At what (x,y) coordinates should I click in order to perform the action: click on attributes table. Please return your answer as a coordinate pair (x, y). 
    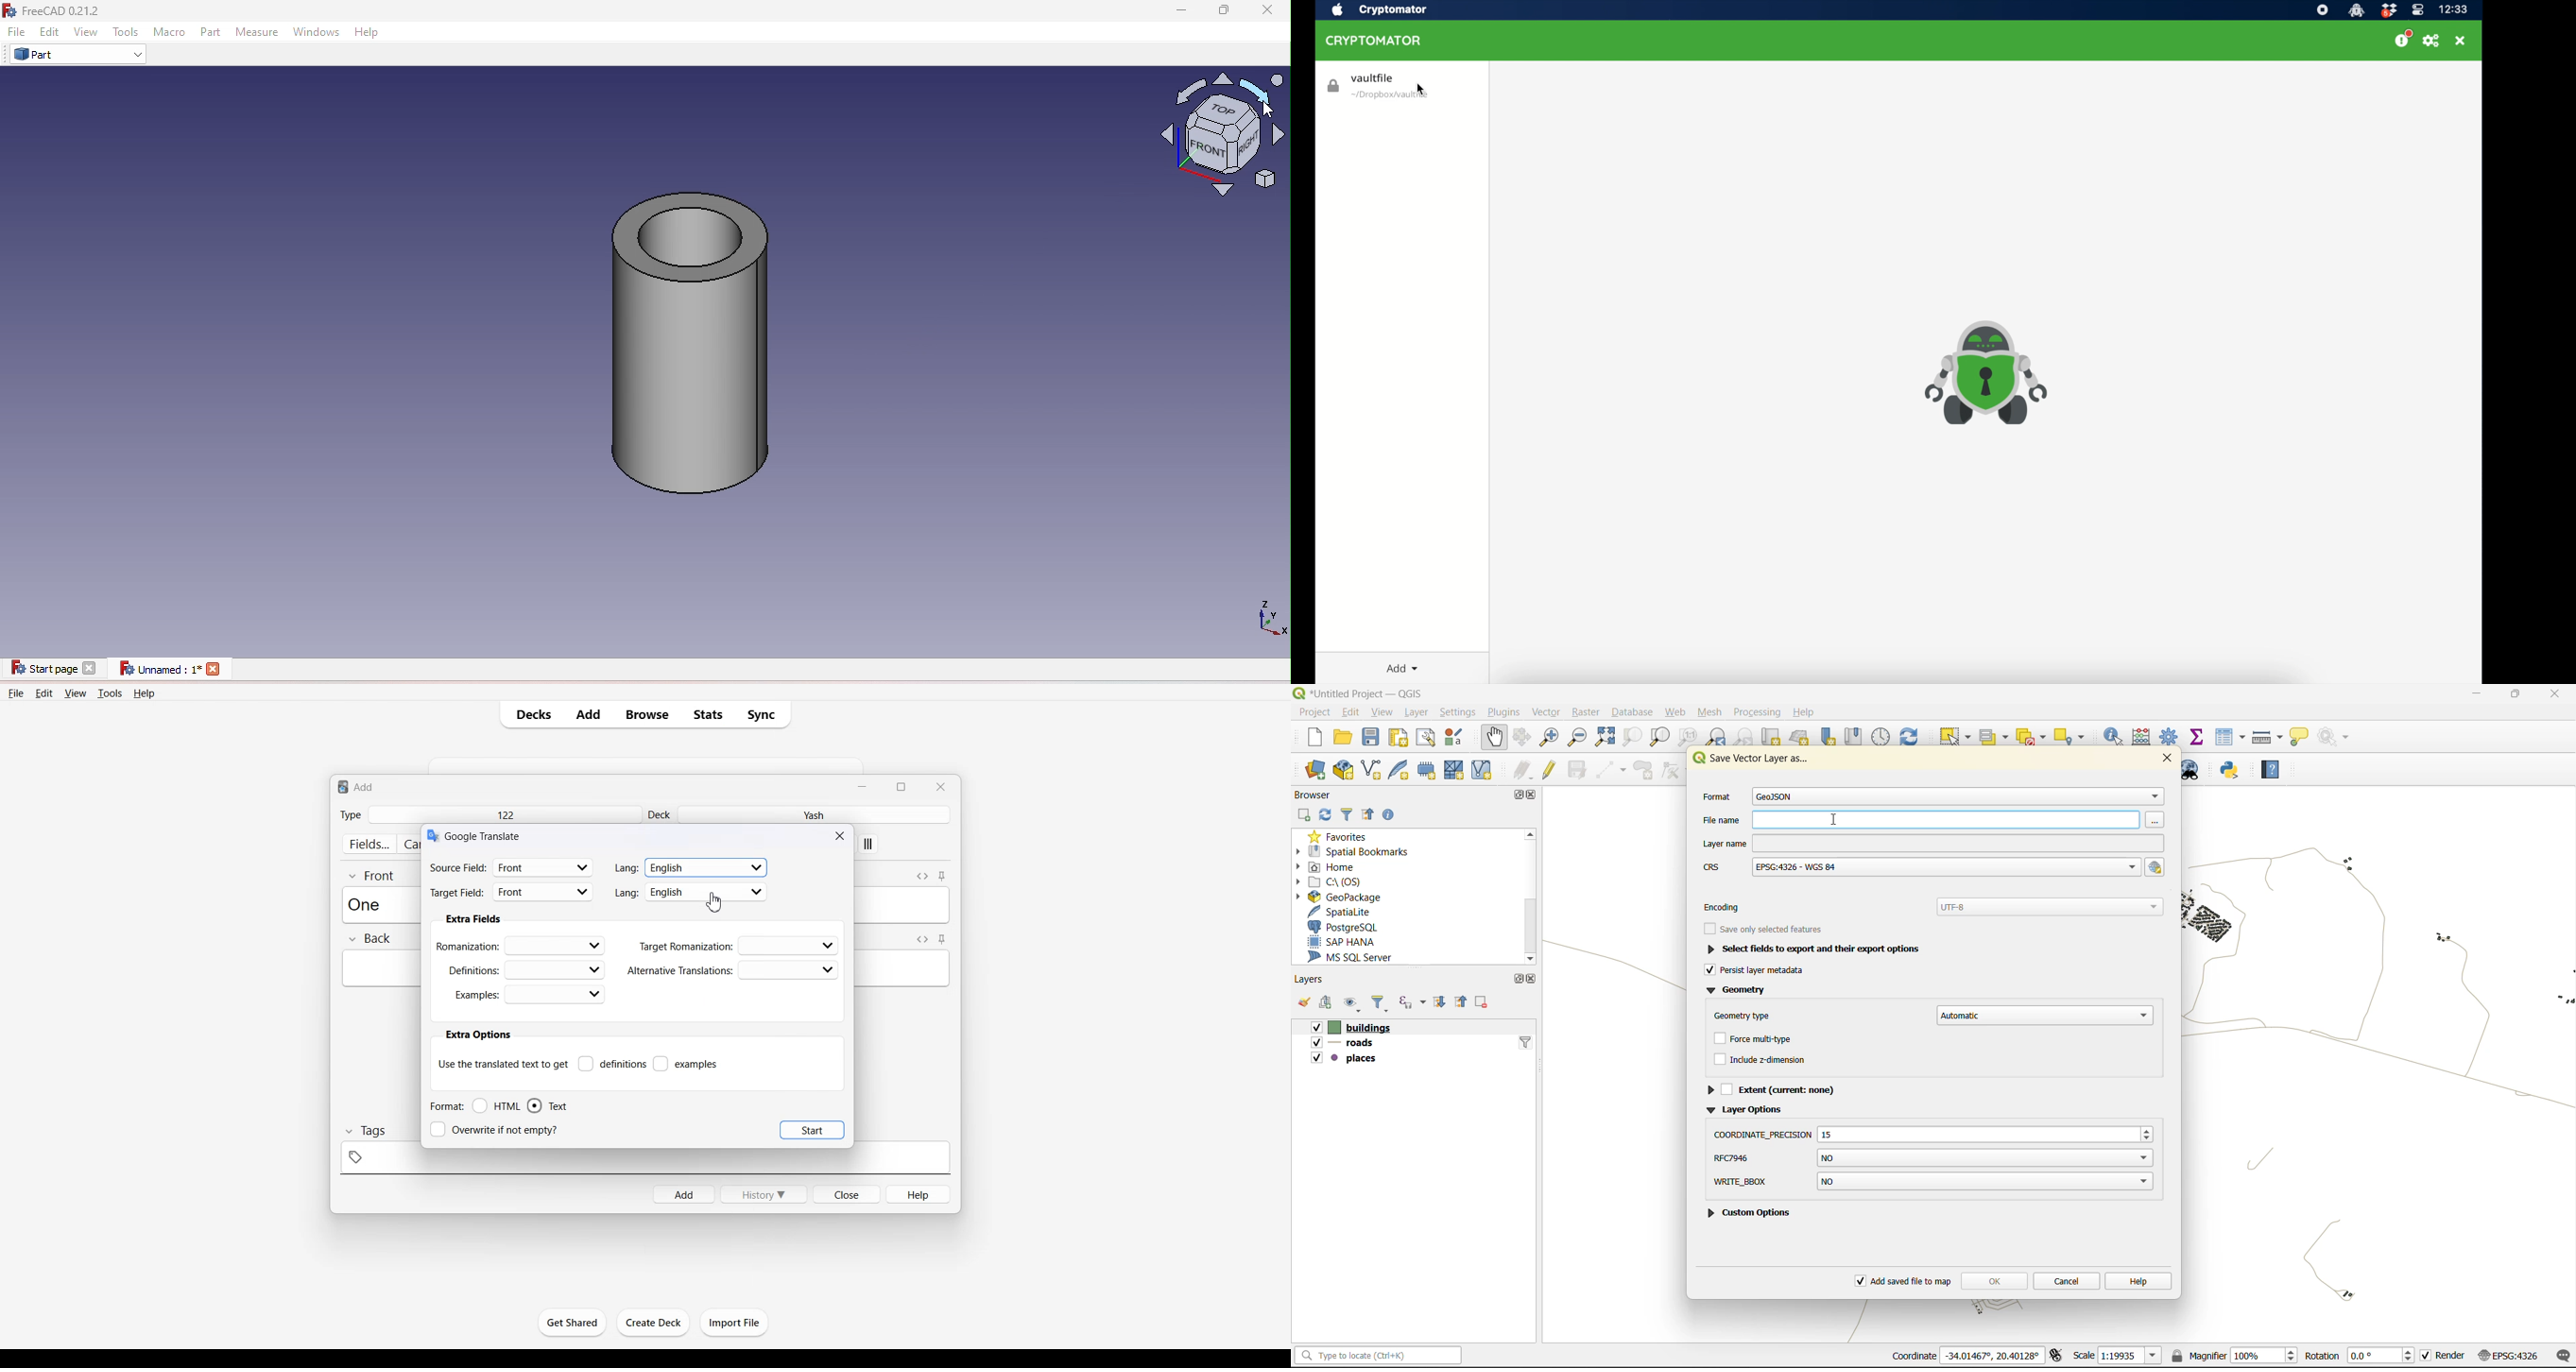
    Looking at the image, I should click on (2230, 738).